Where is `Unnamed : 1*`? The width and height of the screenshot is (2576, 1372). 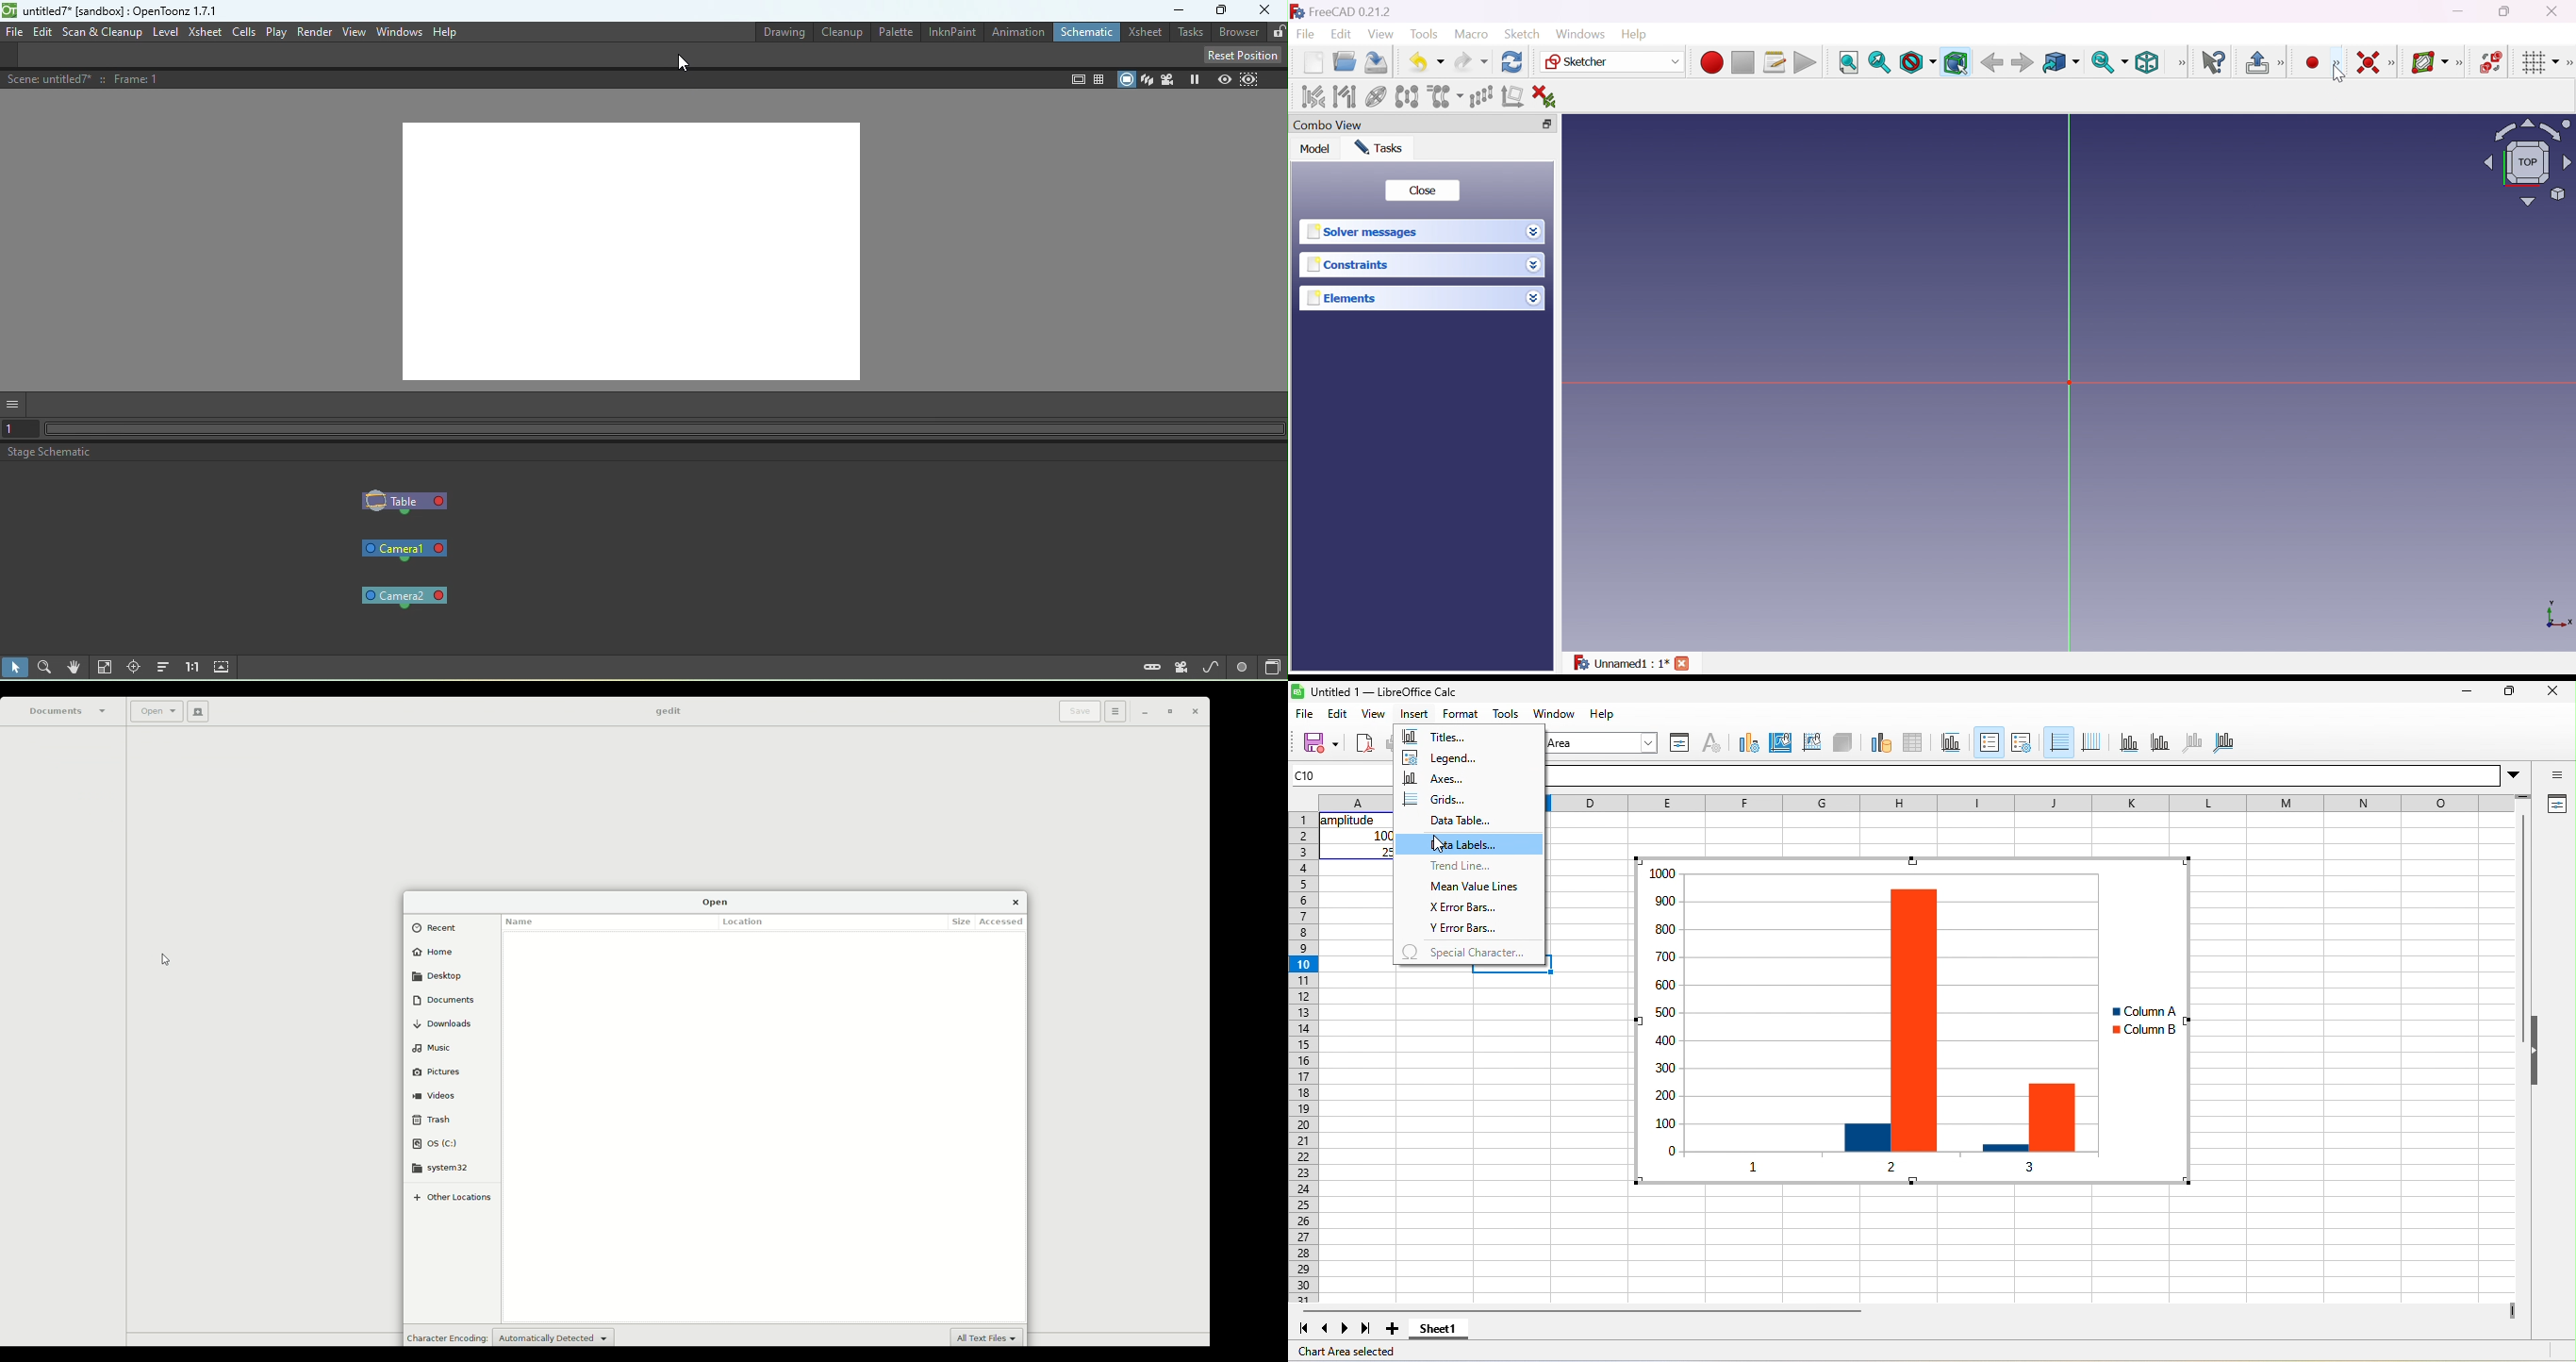 Unnamed : 1* is located at coordinates (1620, 661).